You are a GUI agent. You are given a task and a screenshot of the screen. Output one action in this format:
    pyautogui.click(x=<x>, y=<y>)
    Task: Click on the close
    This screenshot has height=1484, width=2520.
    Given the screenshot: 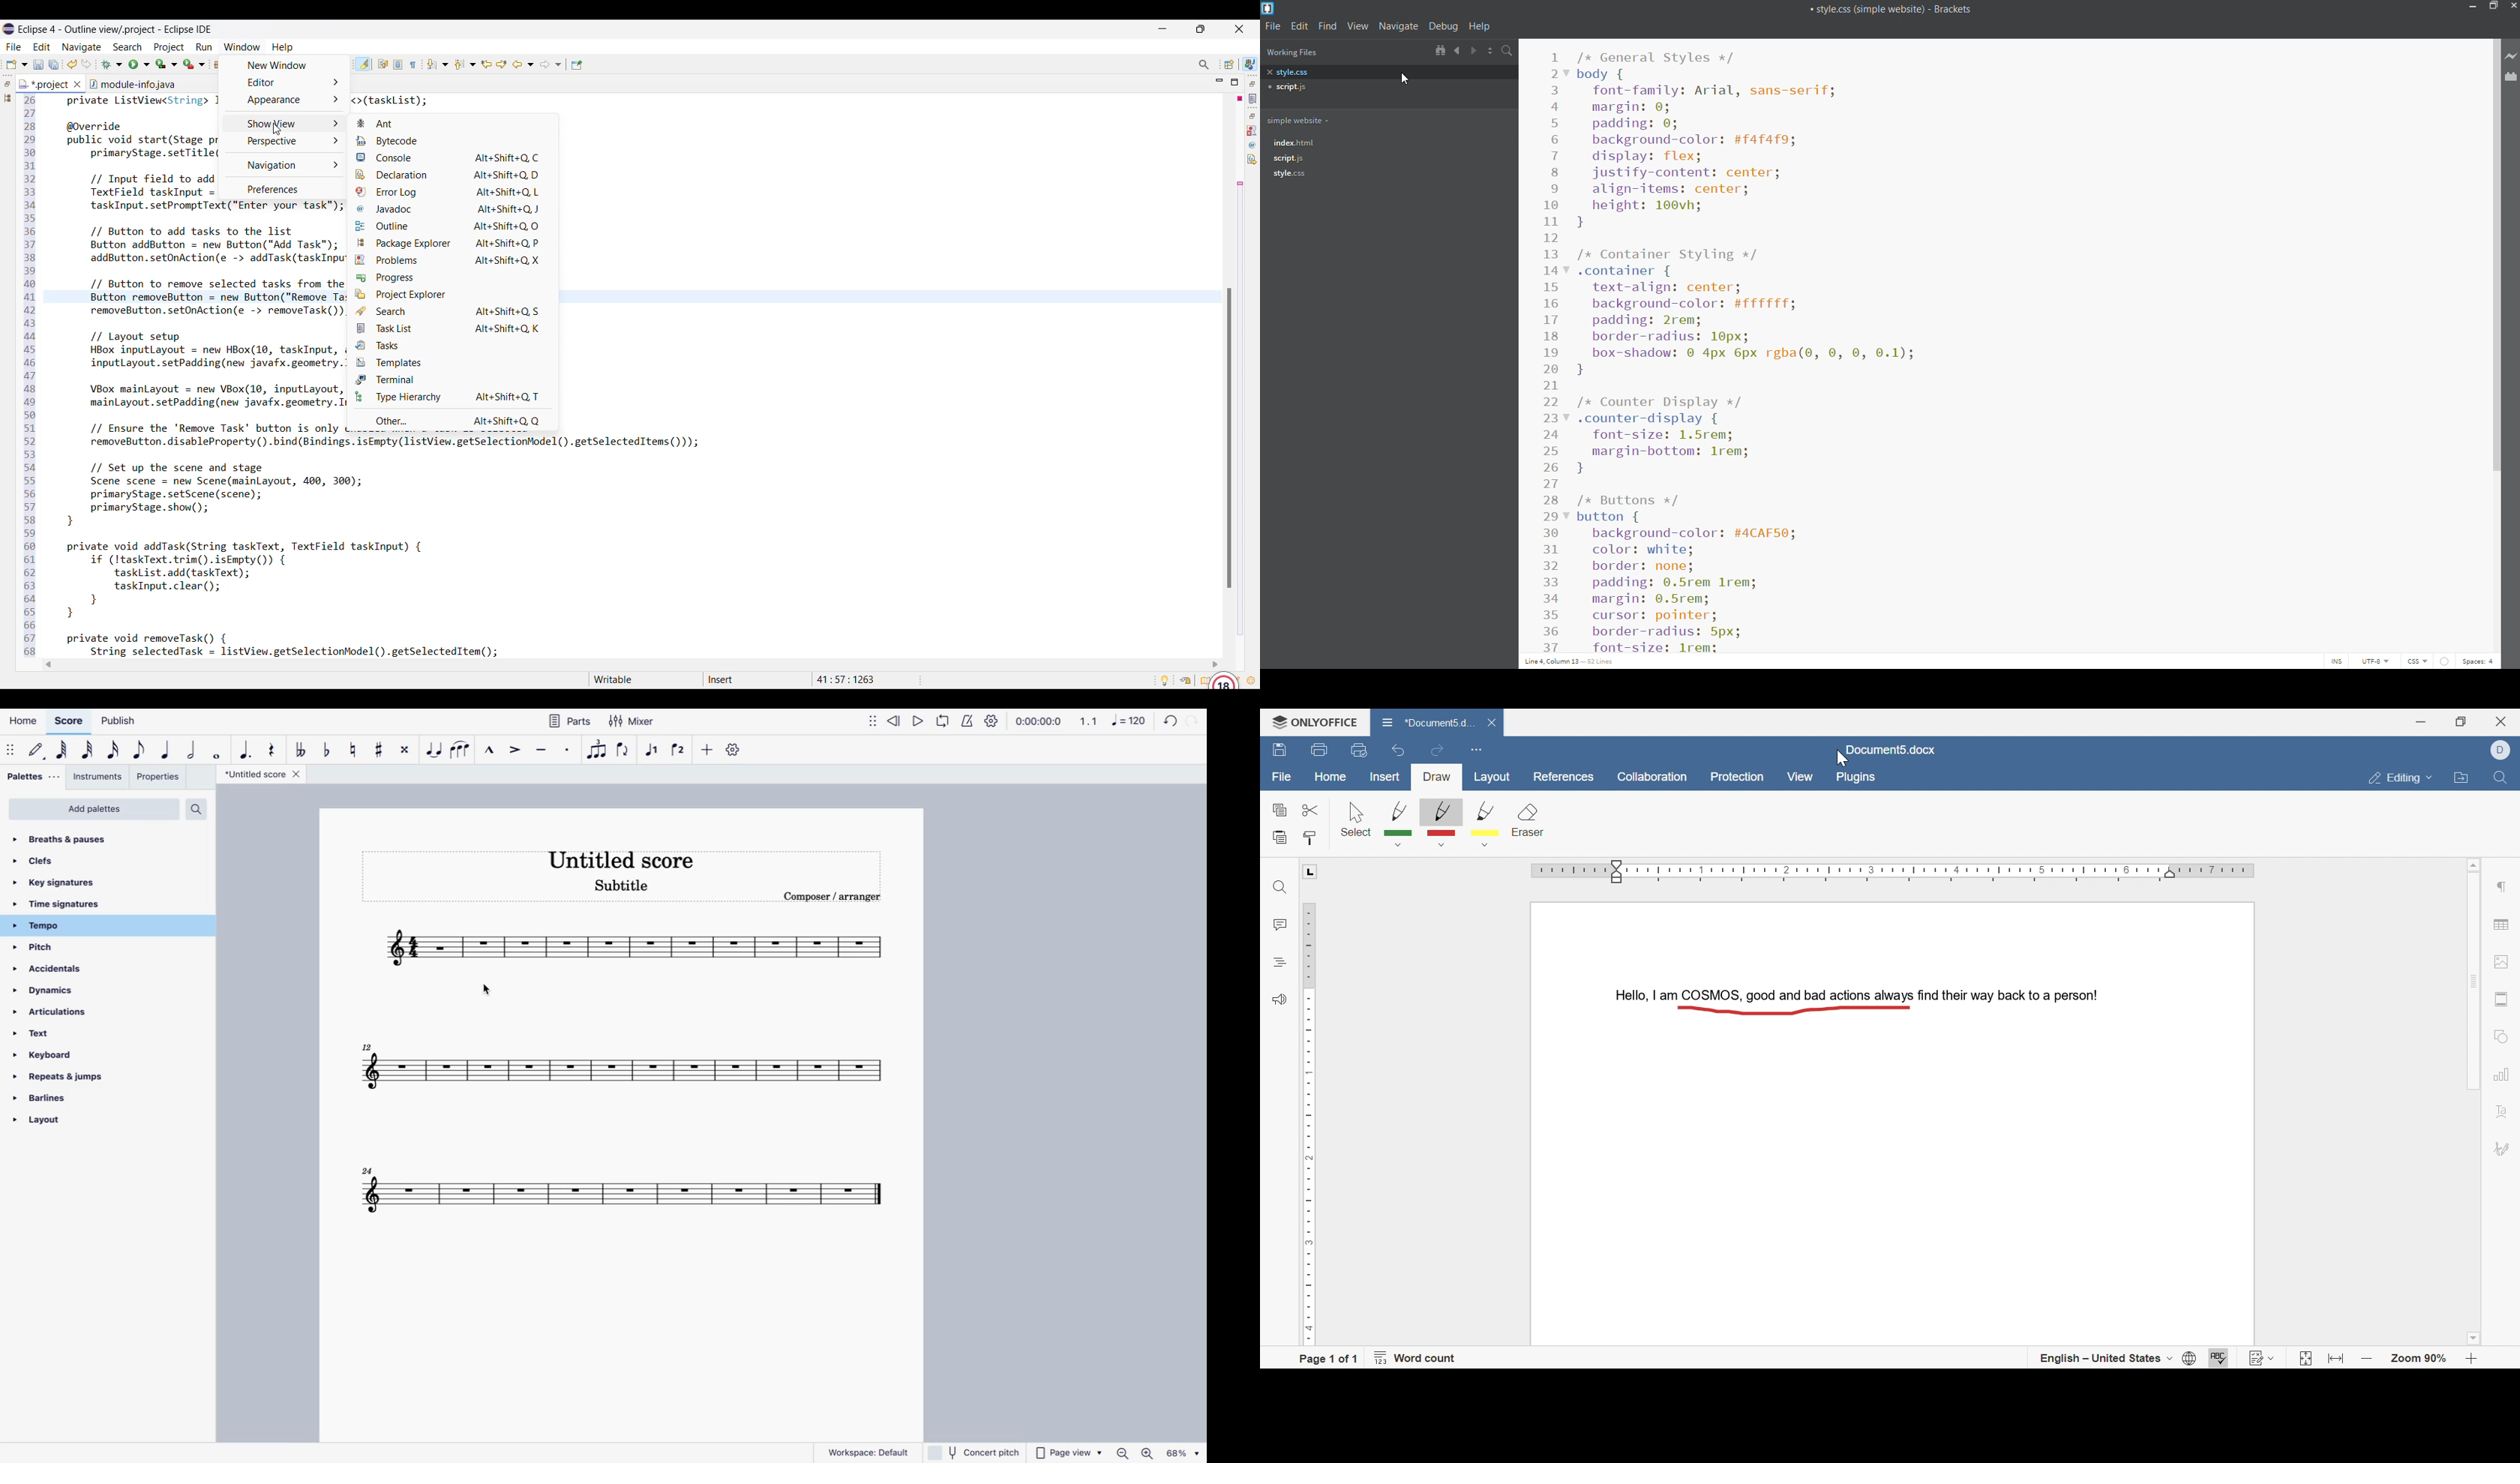 What is the action you would take?
    pyautogui.click(x=2506, y=720)
    